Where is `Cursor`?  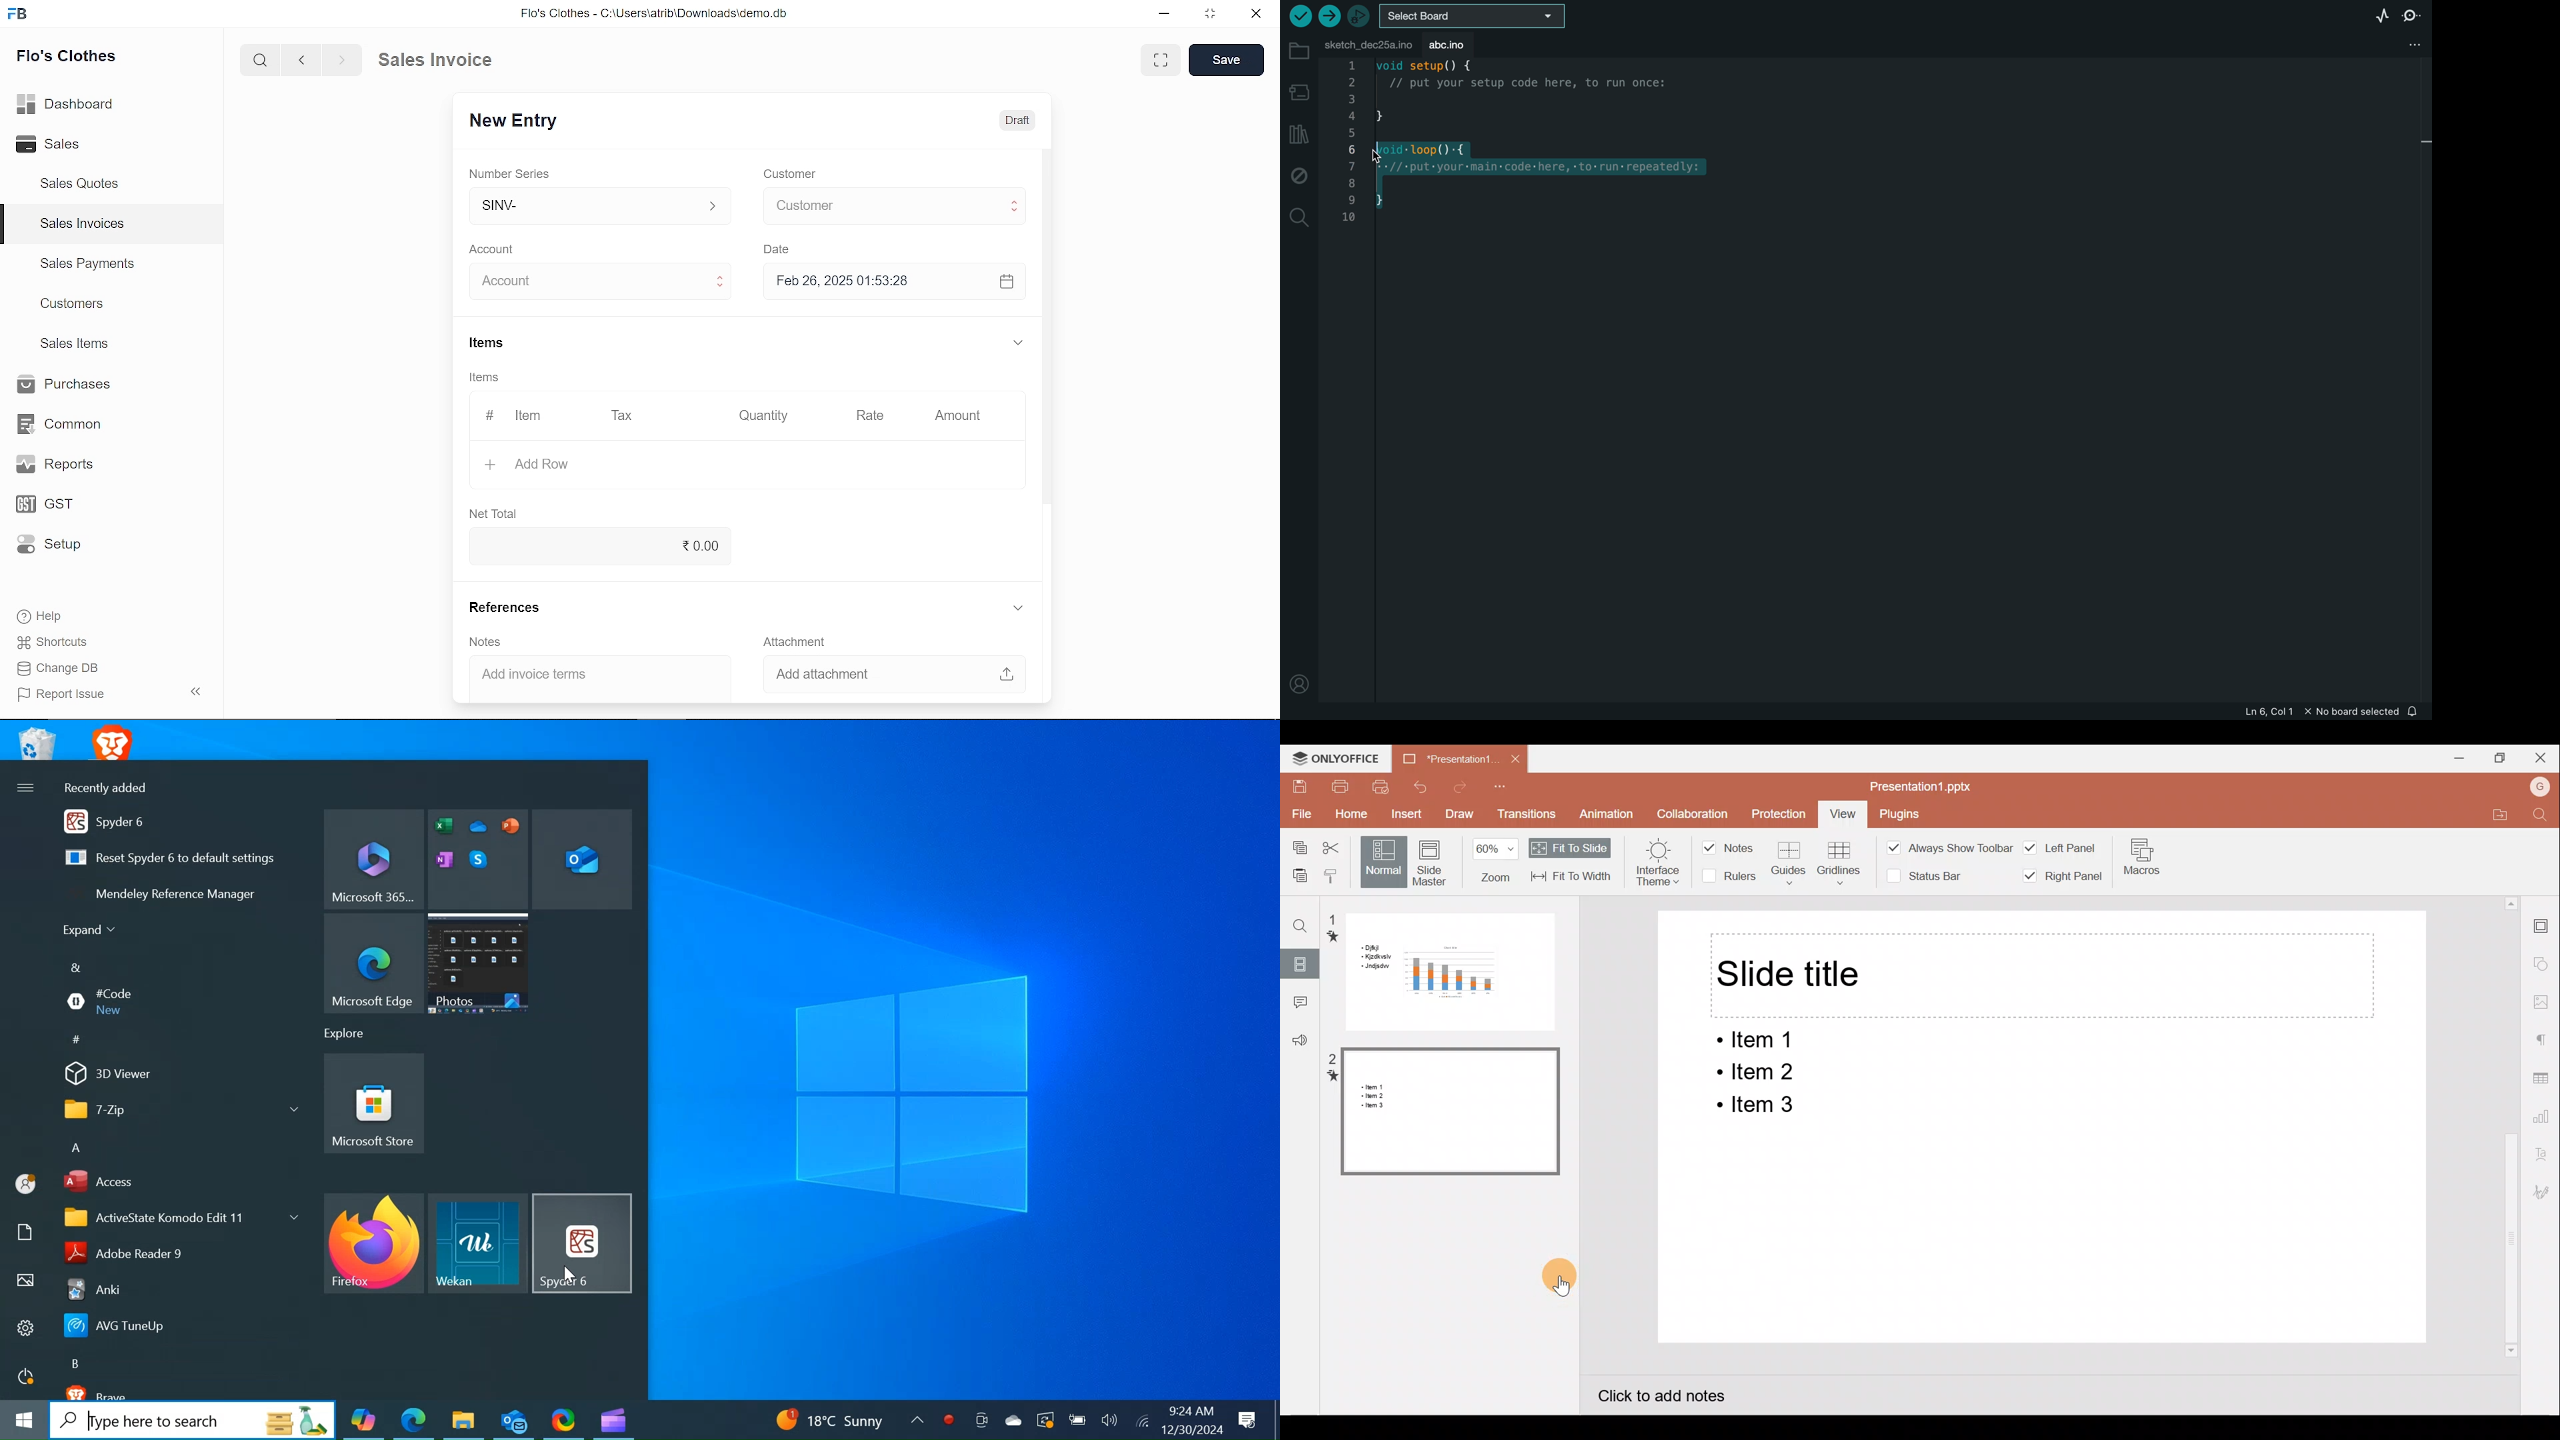 Cursor is located at coordinates (573, 1275).